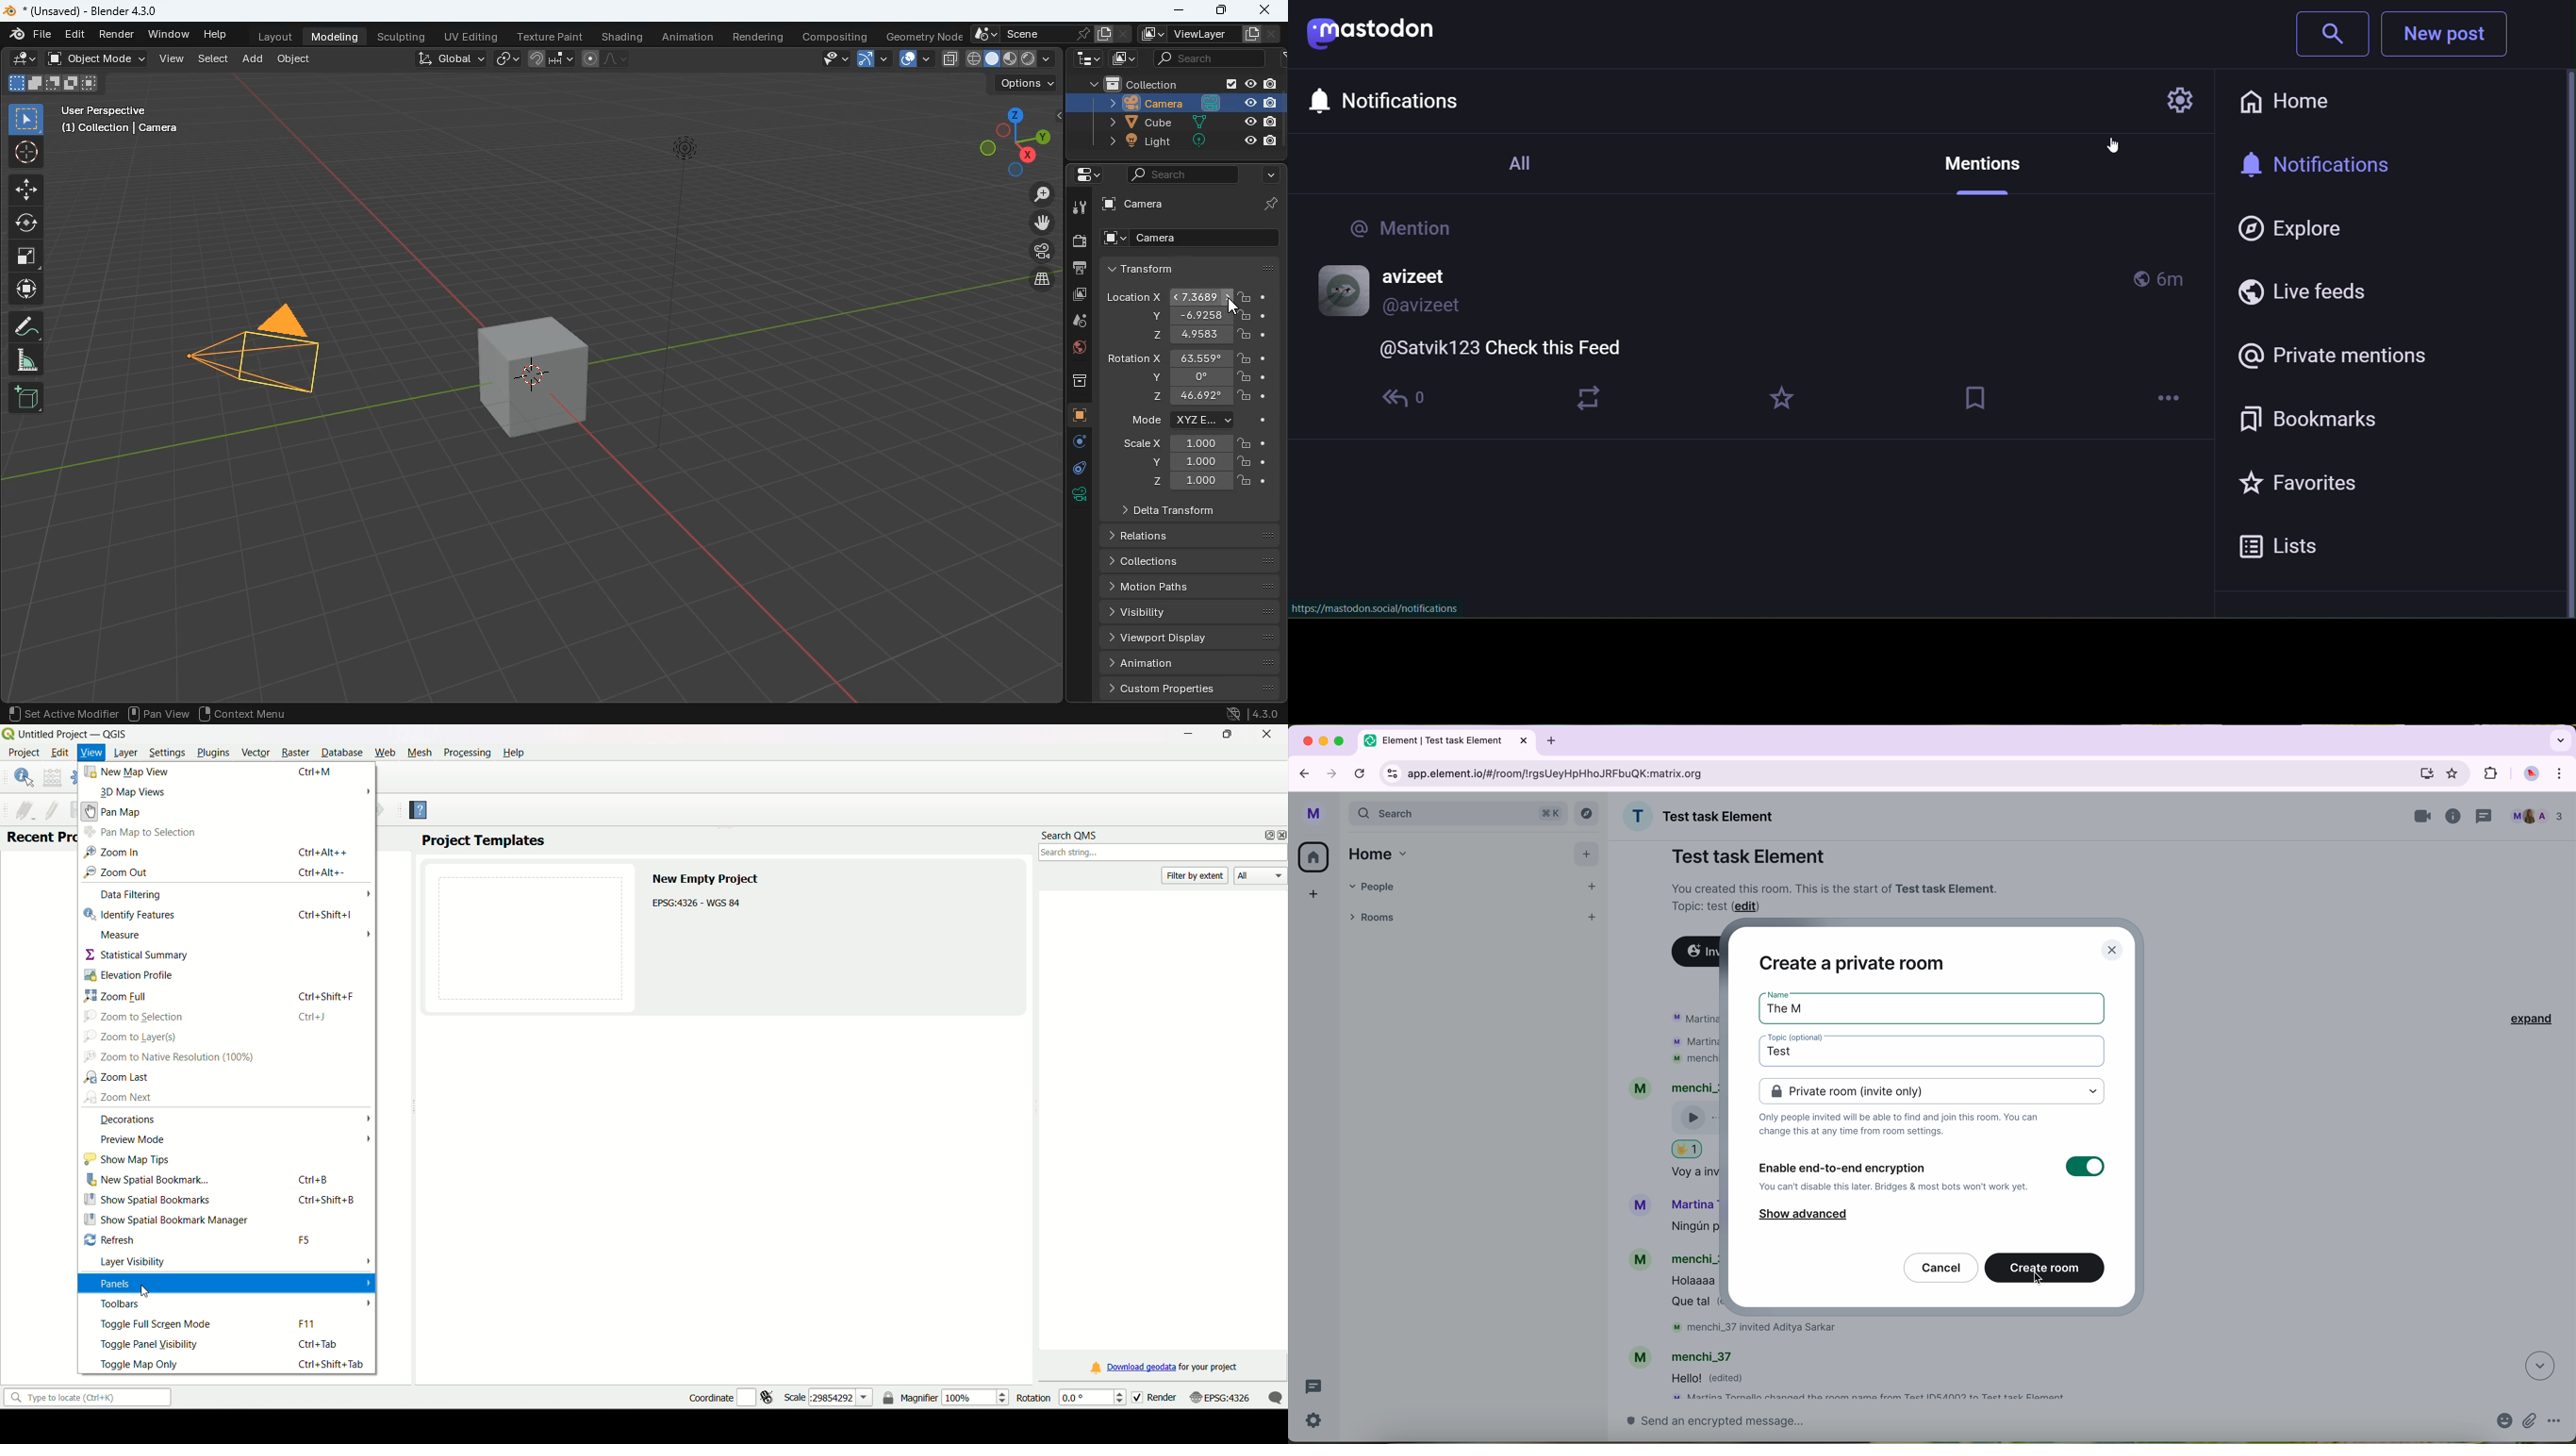  I want to click on scene, so click(1032, 34).